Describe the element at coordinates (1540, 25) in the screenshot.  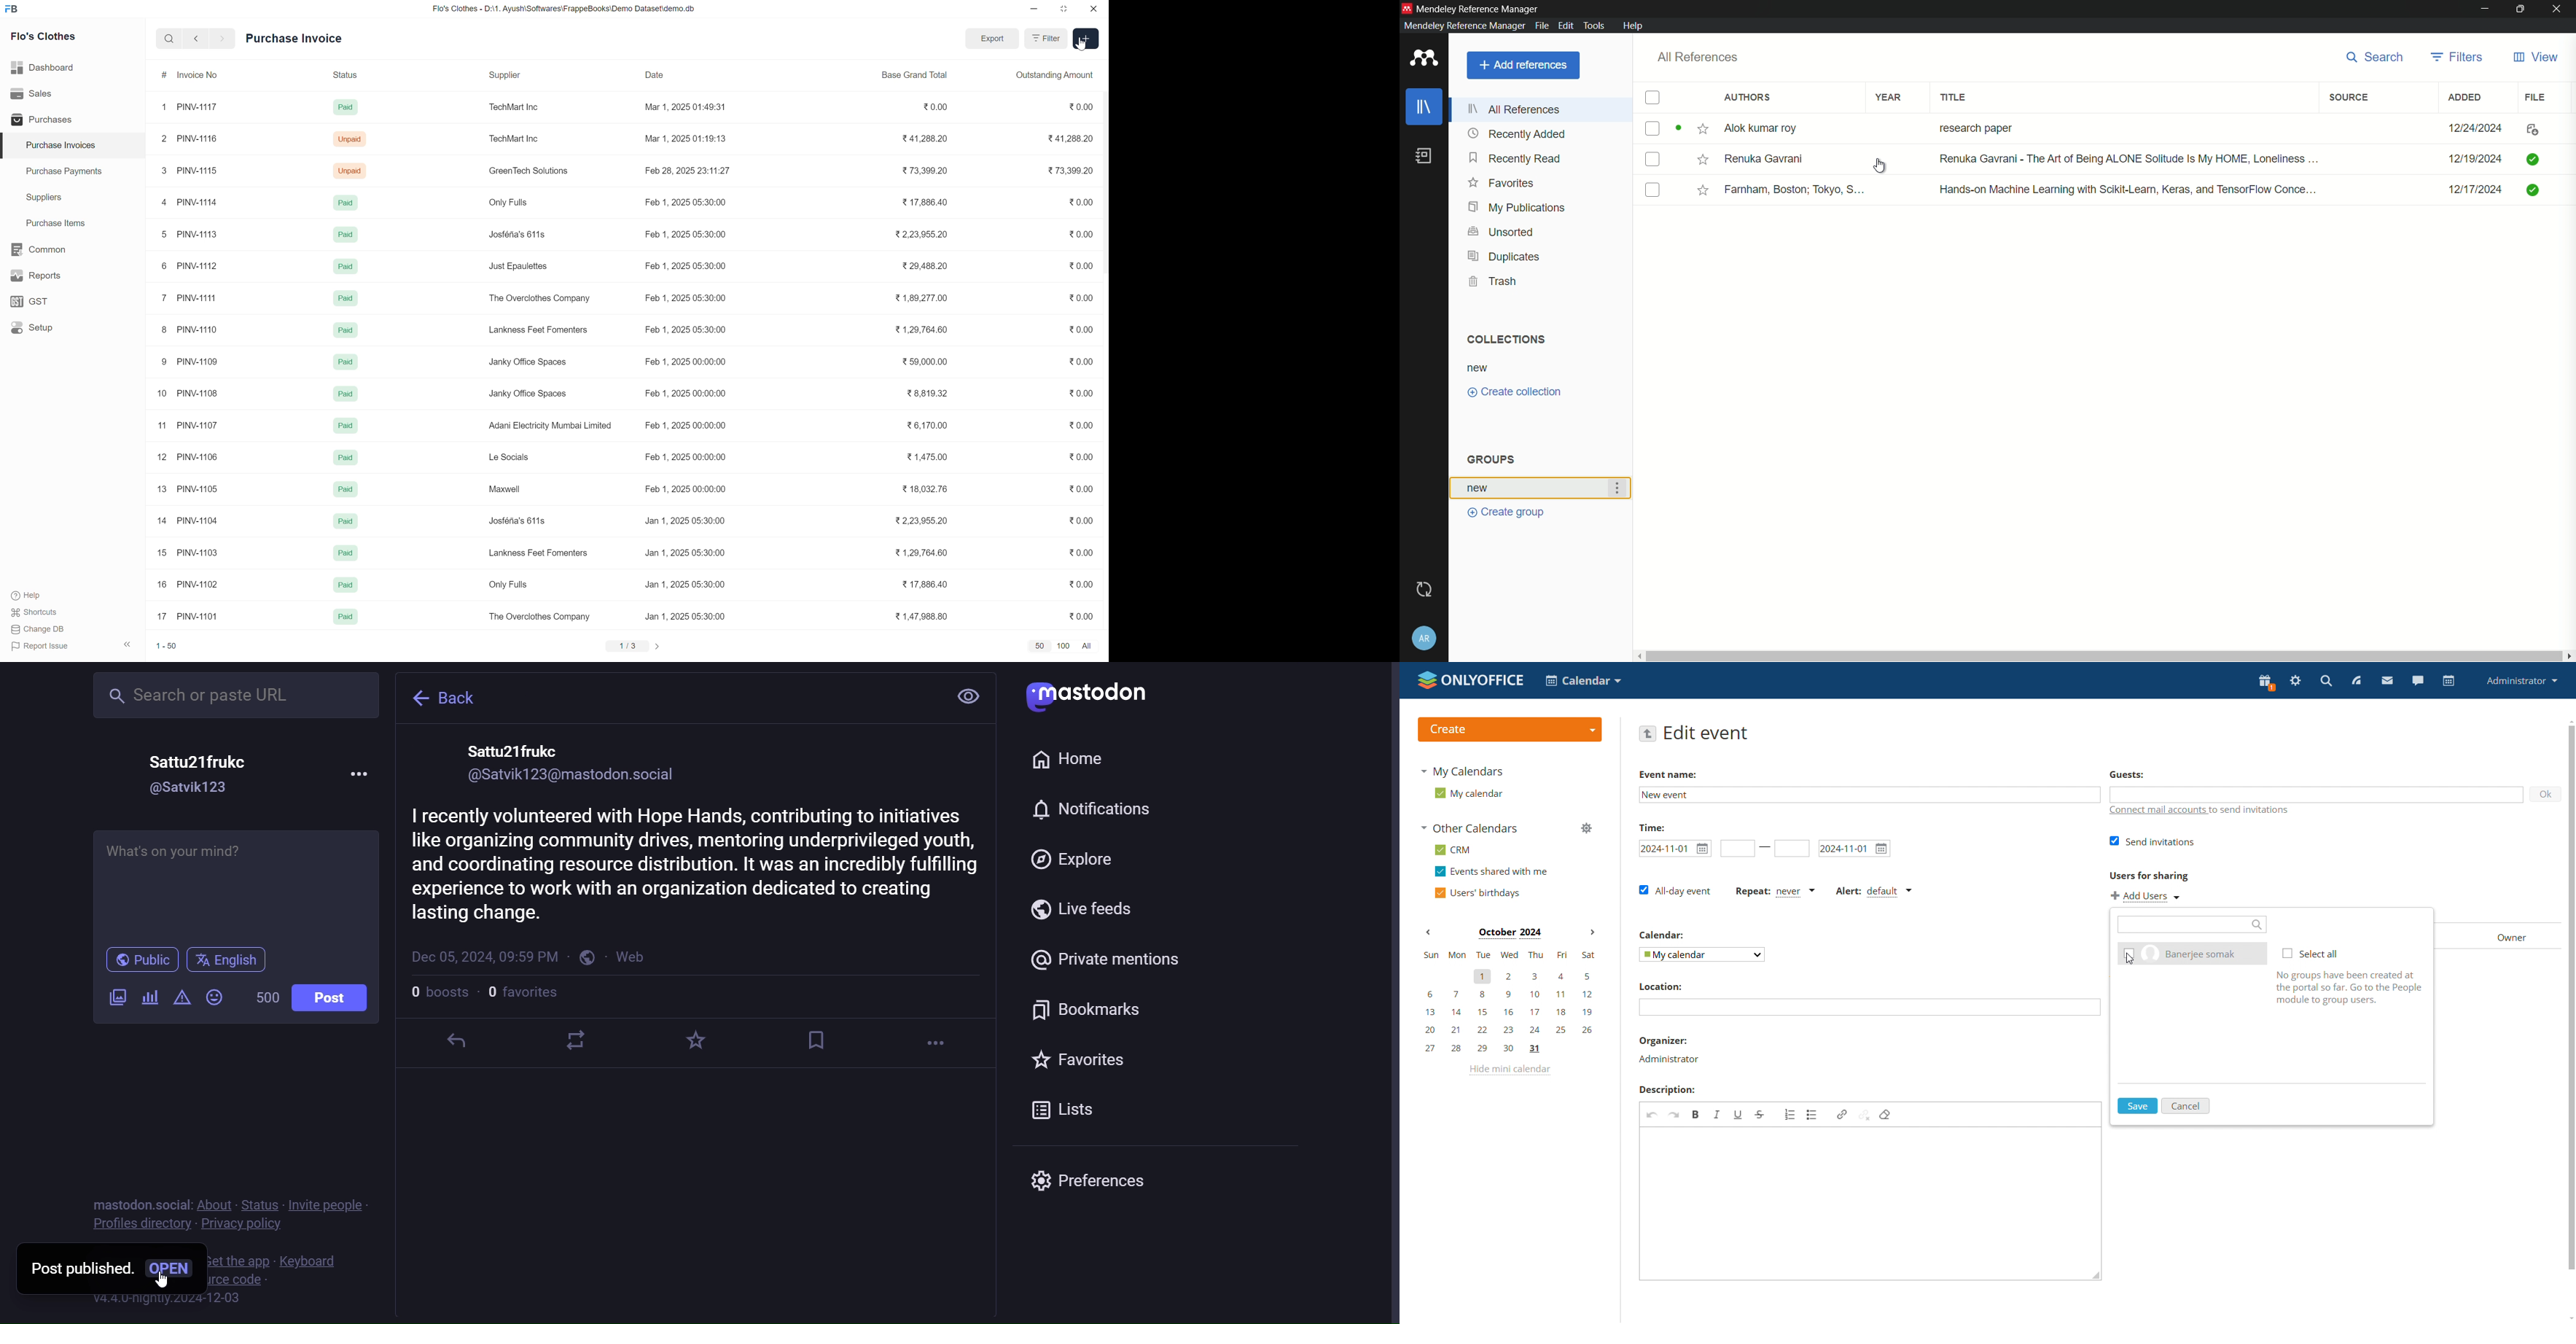
I see `file menu` at that location.